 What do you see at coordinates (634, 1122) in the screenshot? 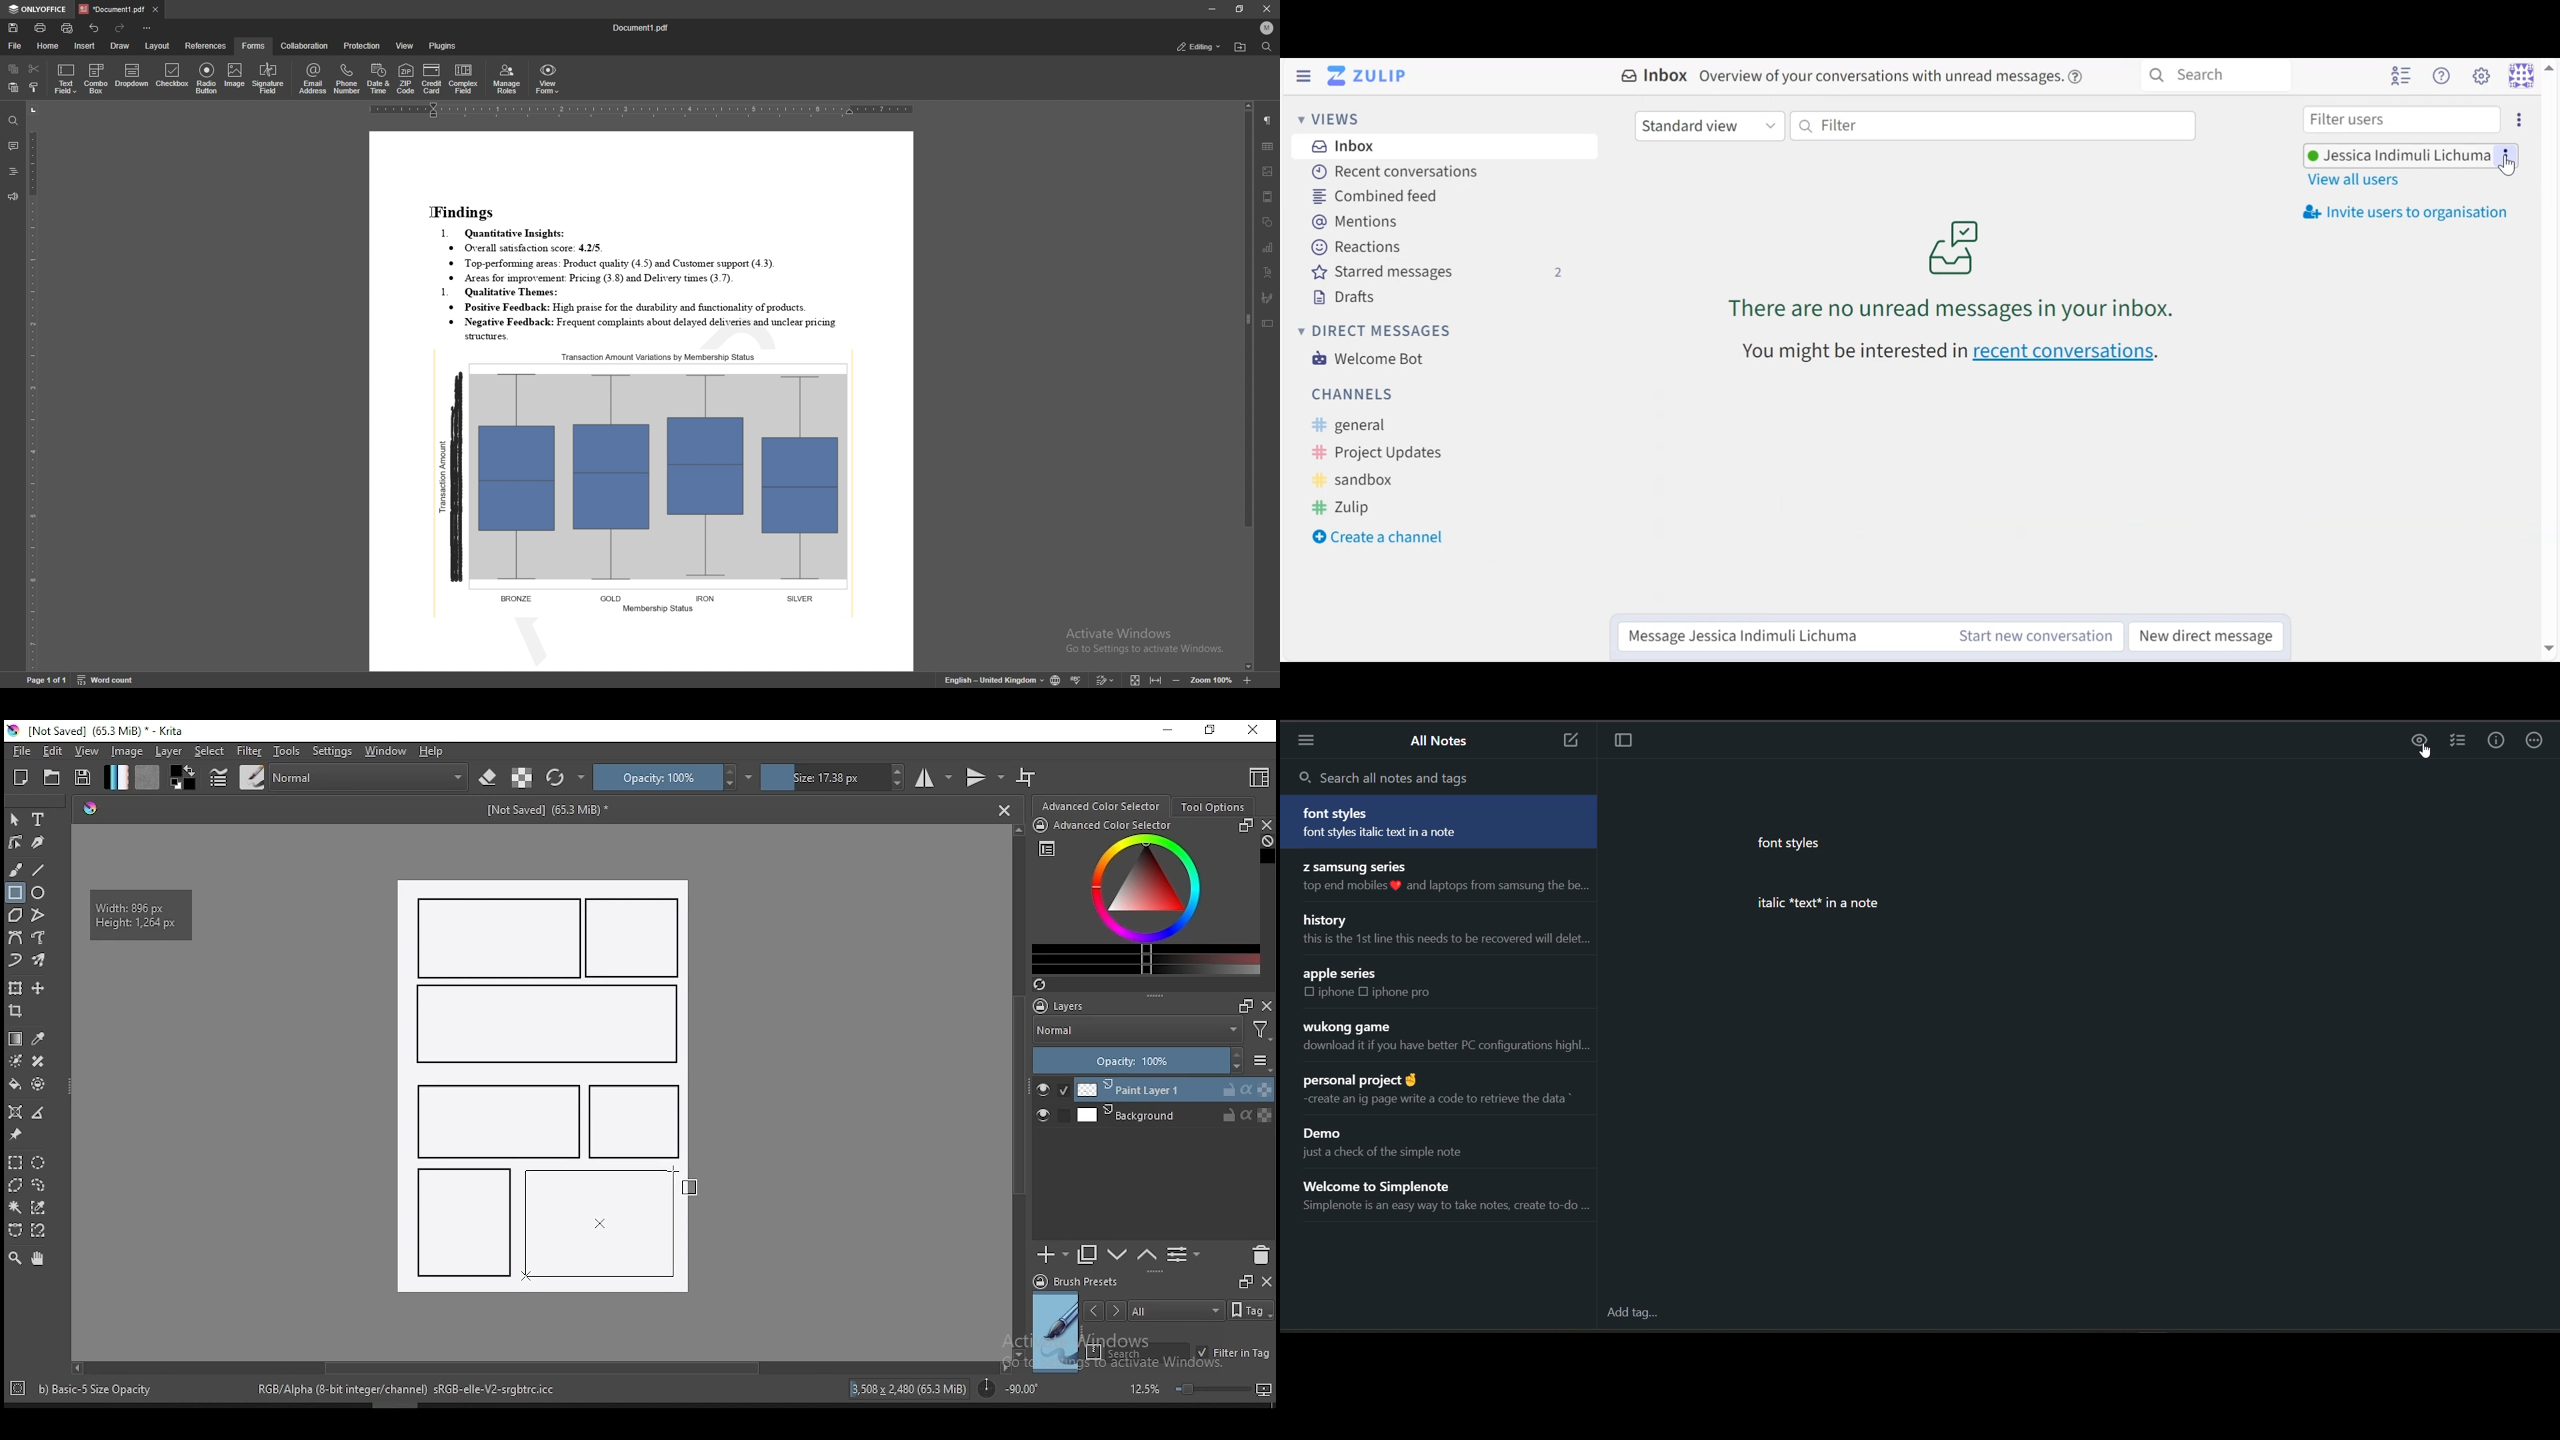
I see `new rectangle` at bounding box center [634, 1122].